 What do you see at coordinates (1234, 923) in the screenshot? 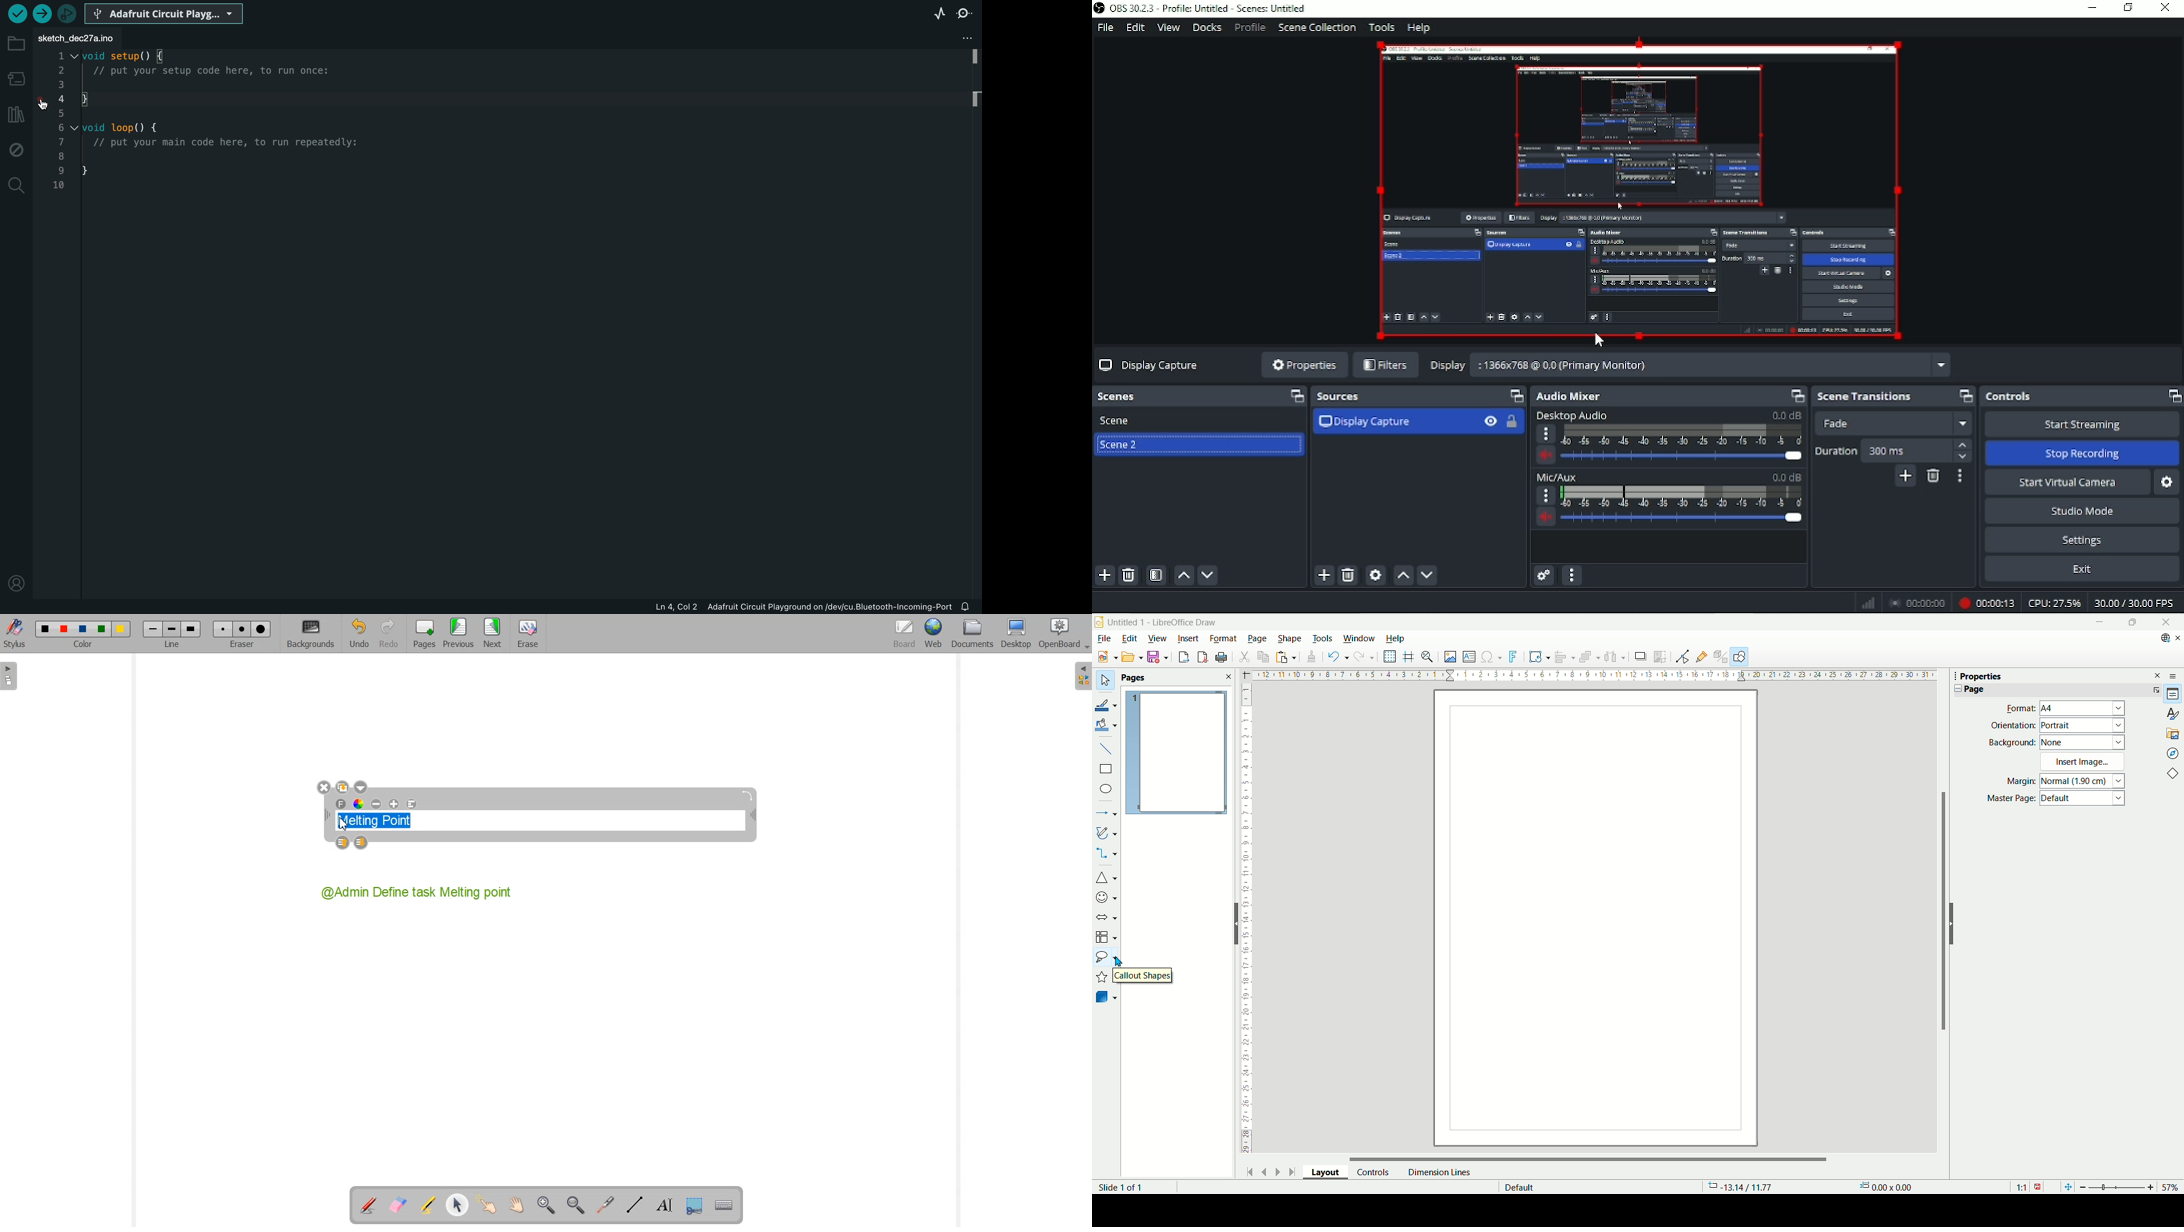
I see `Hide` at bounding box center [1234, 923].